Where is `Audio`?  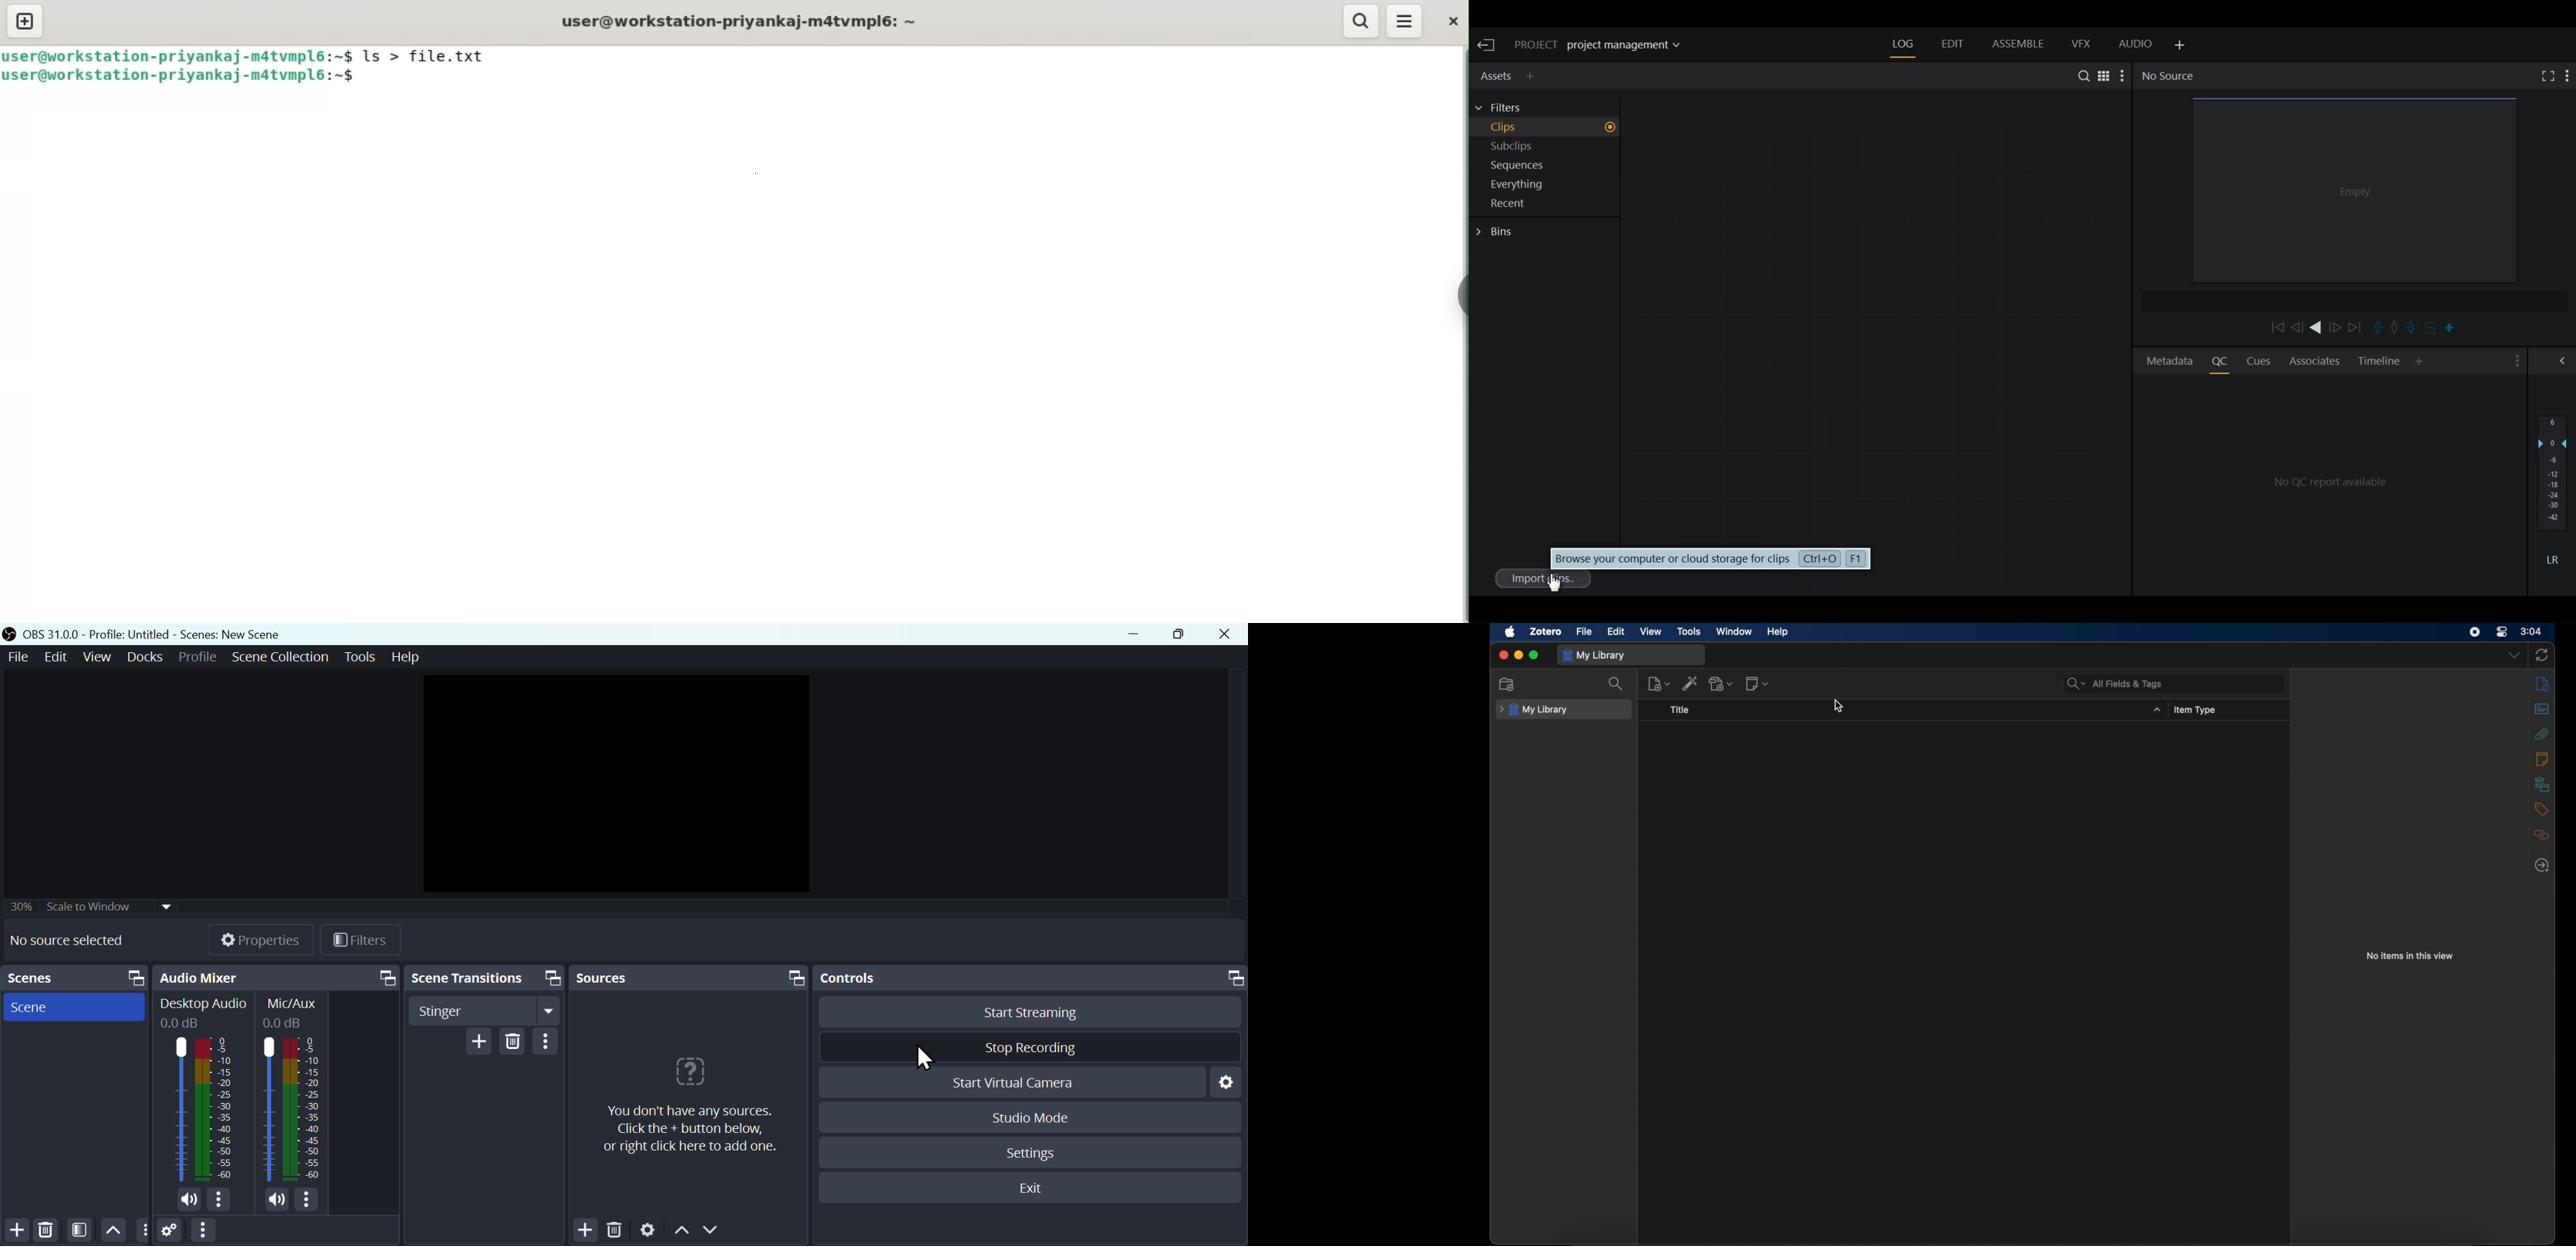 Audio is located at coordinates (2136, 46).